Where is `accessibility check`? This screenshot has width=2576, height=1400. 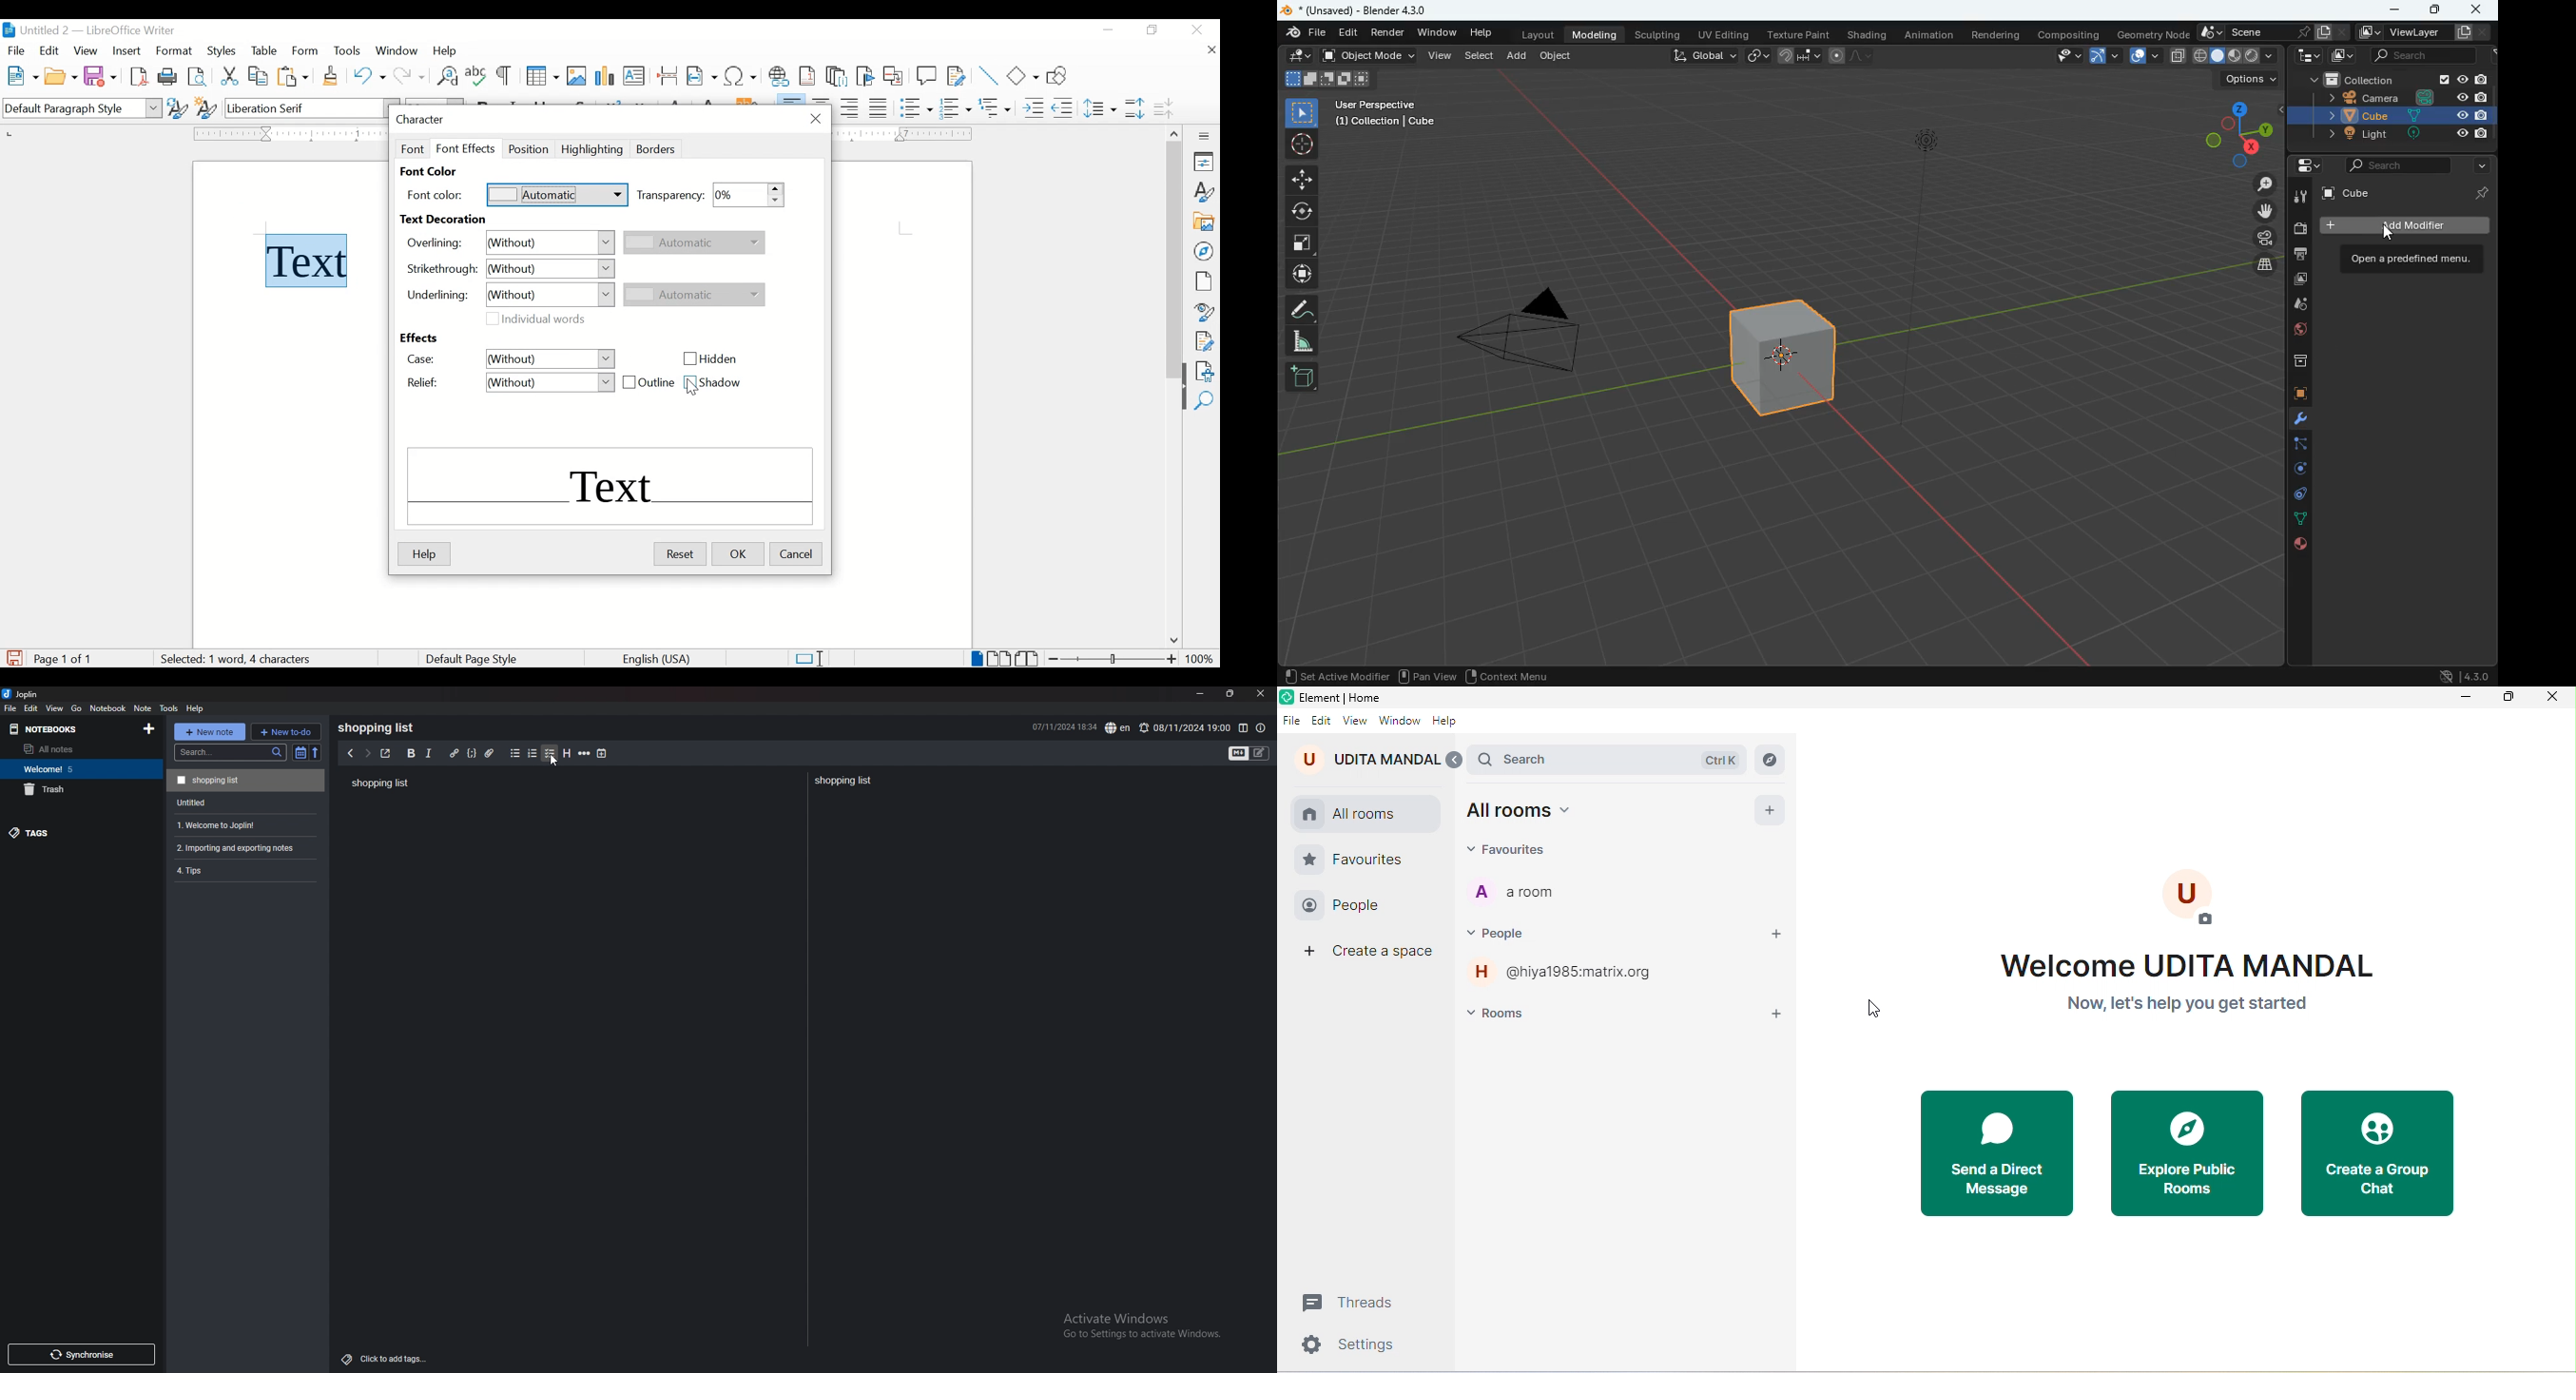
accessibility check is located at coordinates (1205, 371).